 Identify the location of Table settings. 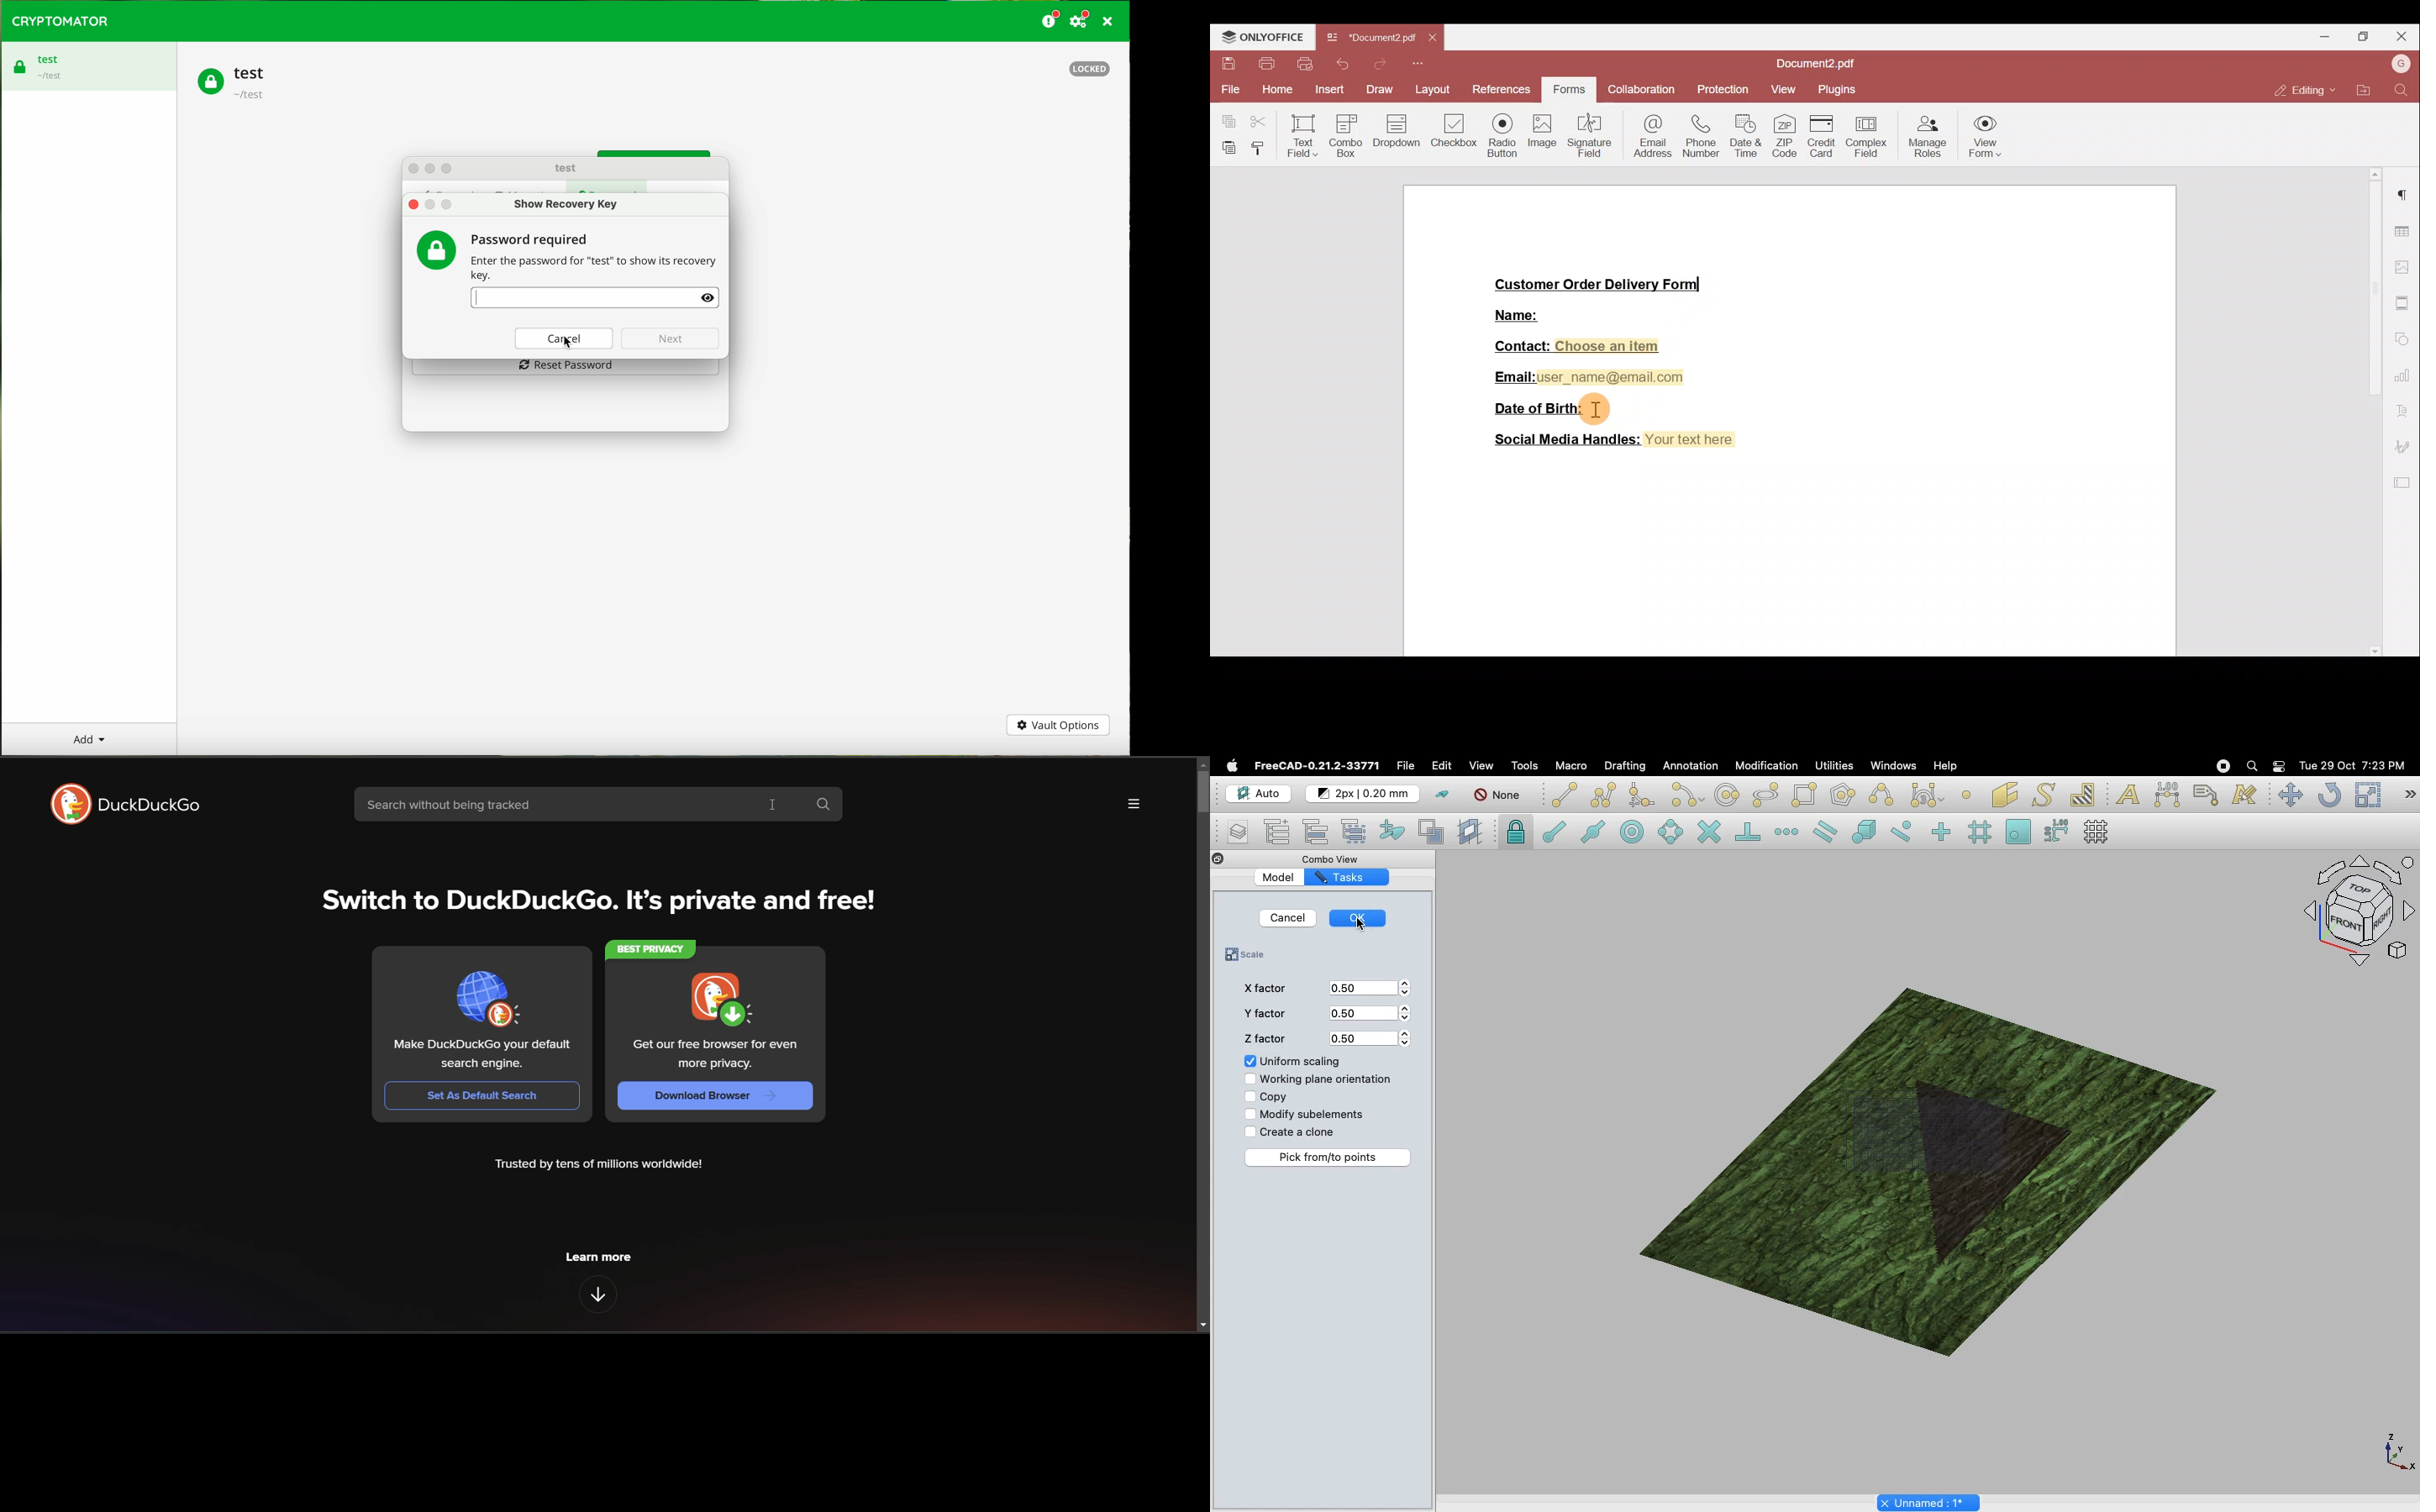
(2405, 232).